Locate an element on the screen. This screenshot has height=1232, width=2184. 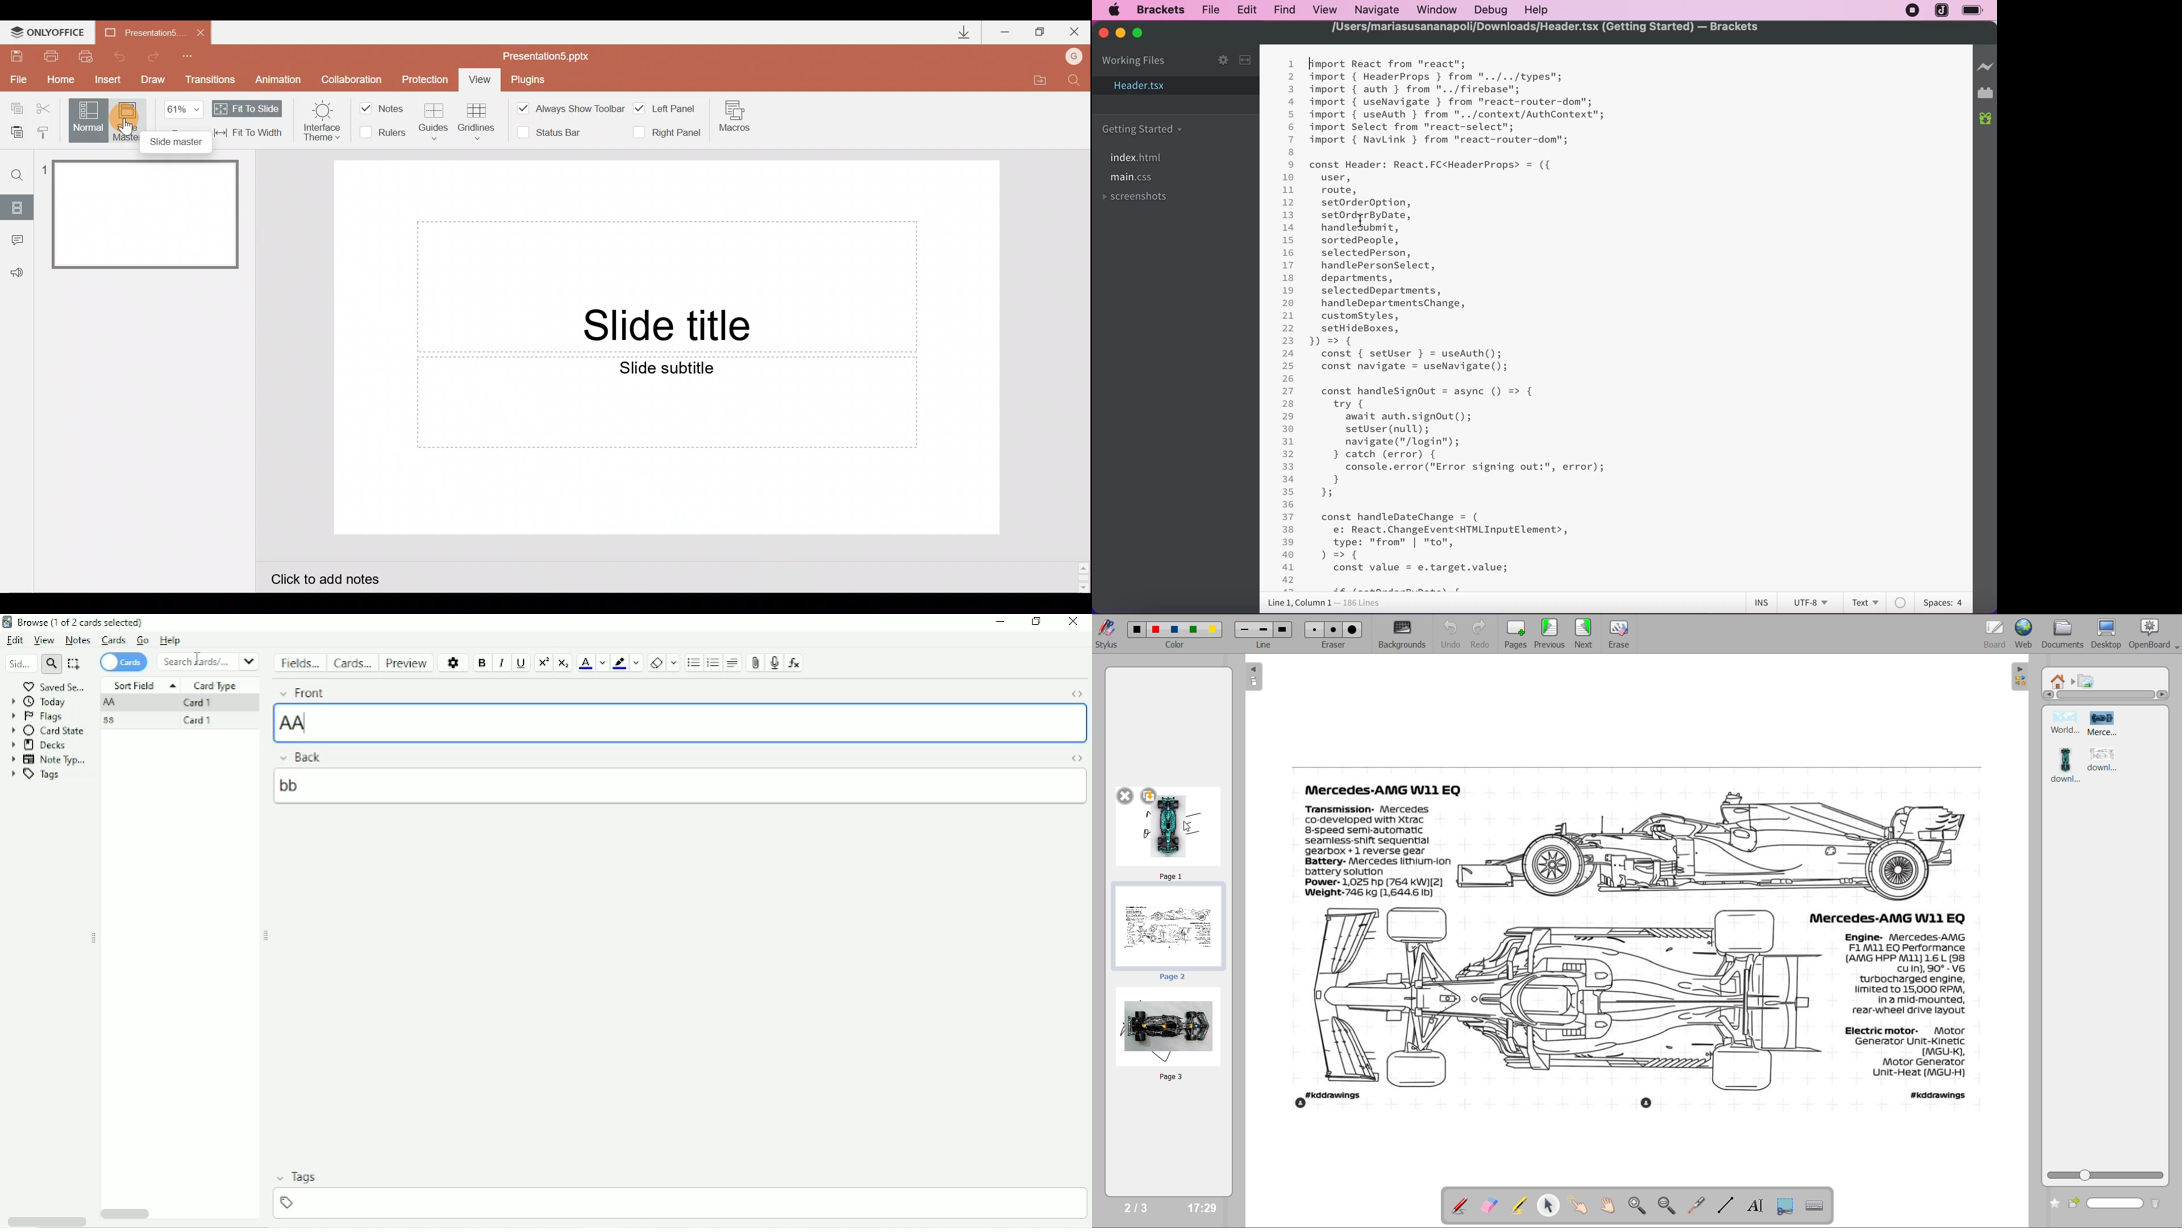
Search in sidebar is located at coordinates (18, 665).